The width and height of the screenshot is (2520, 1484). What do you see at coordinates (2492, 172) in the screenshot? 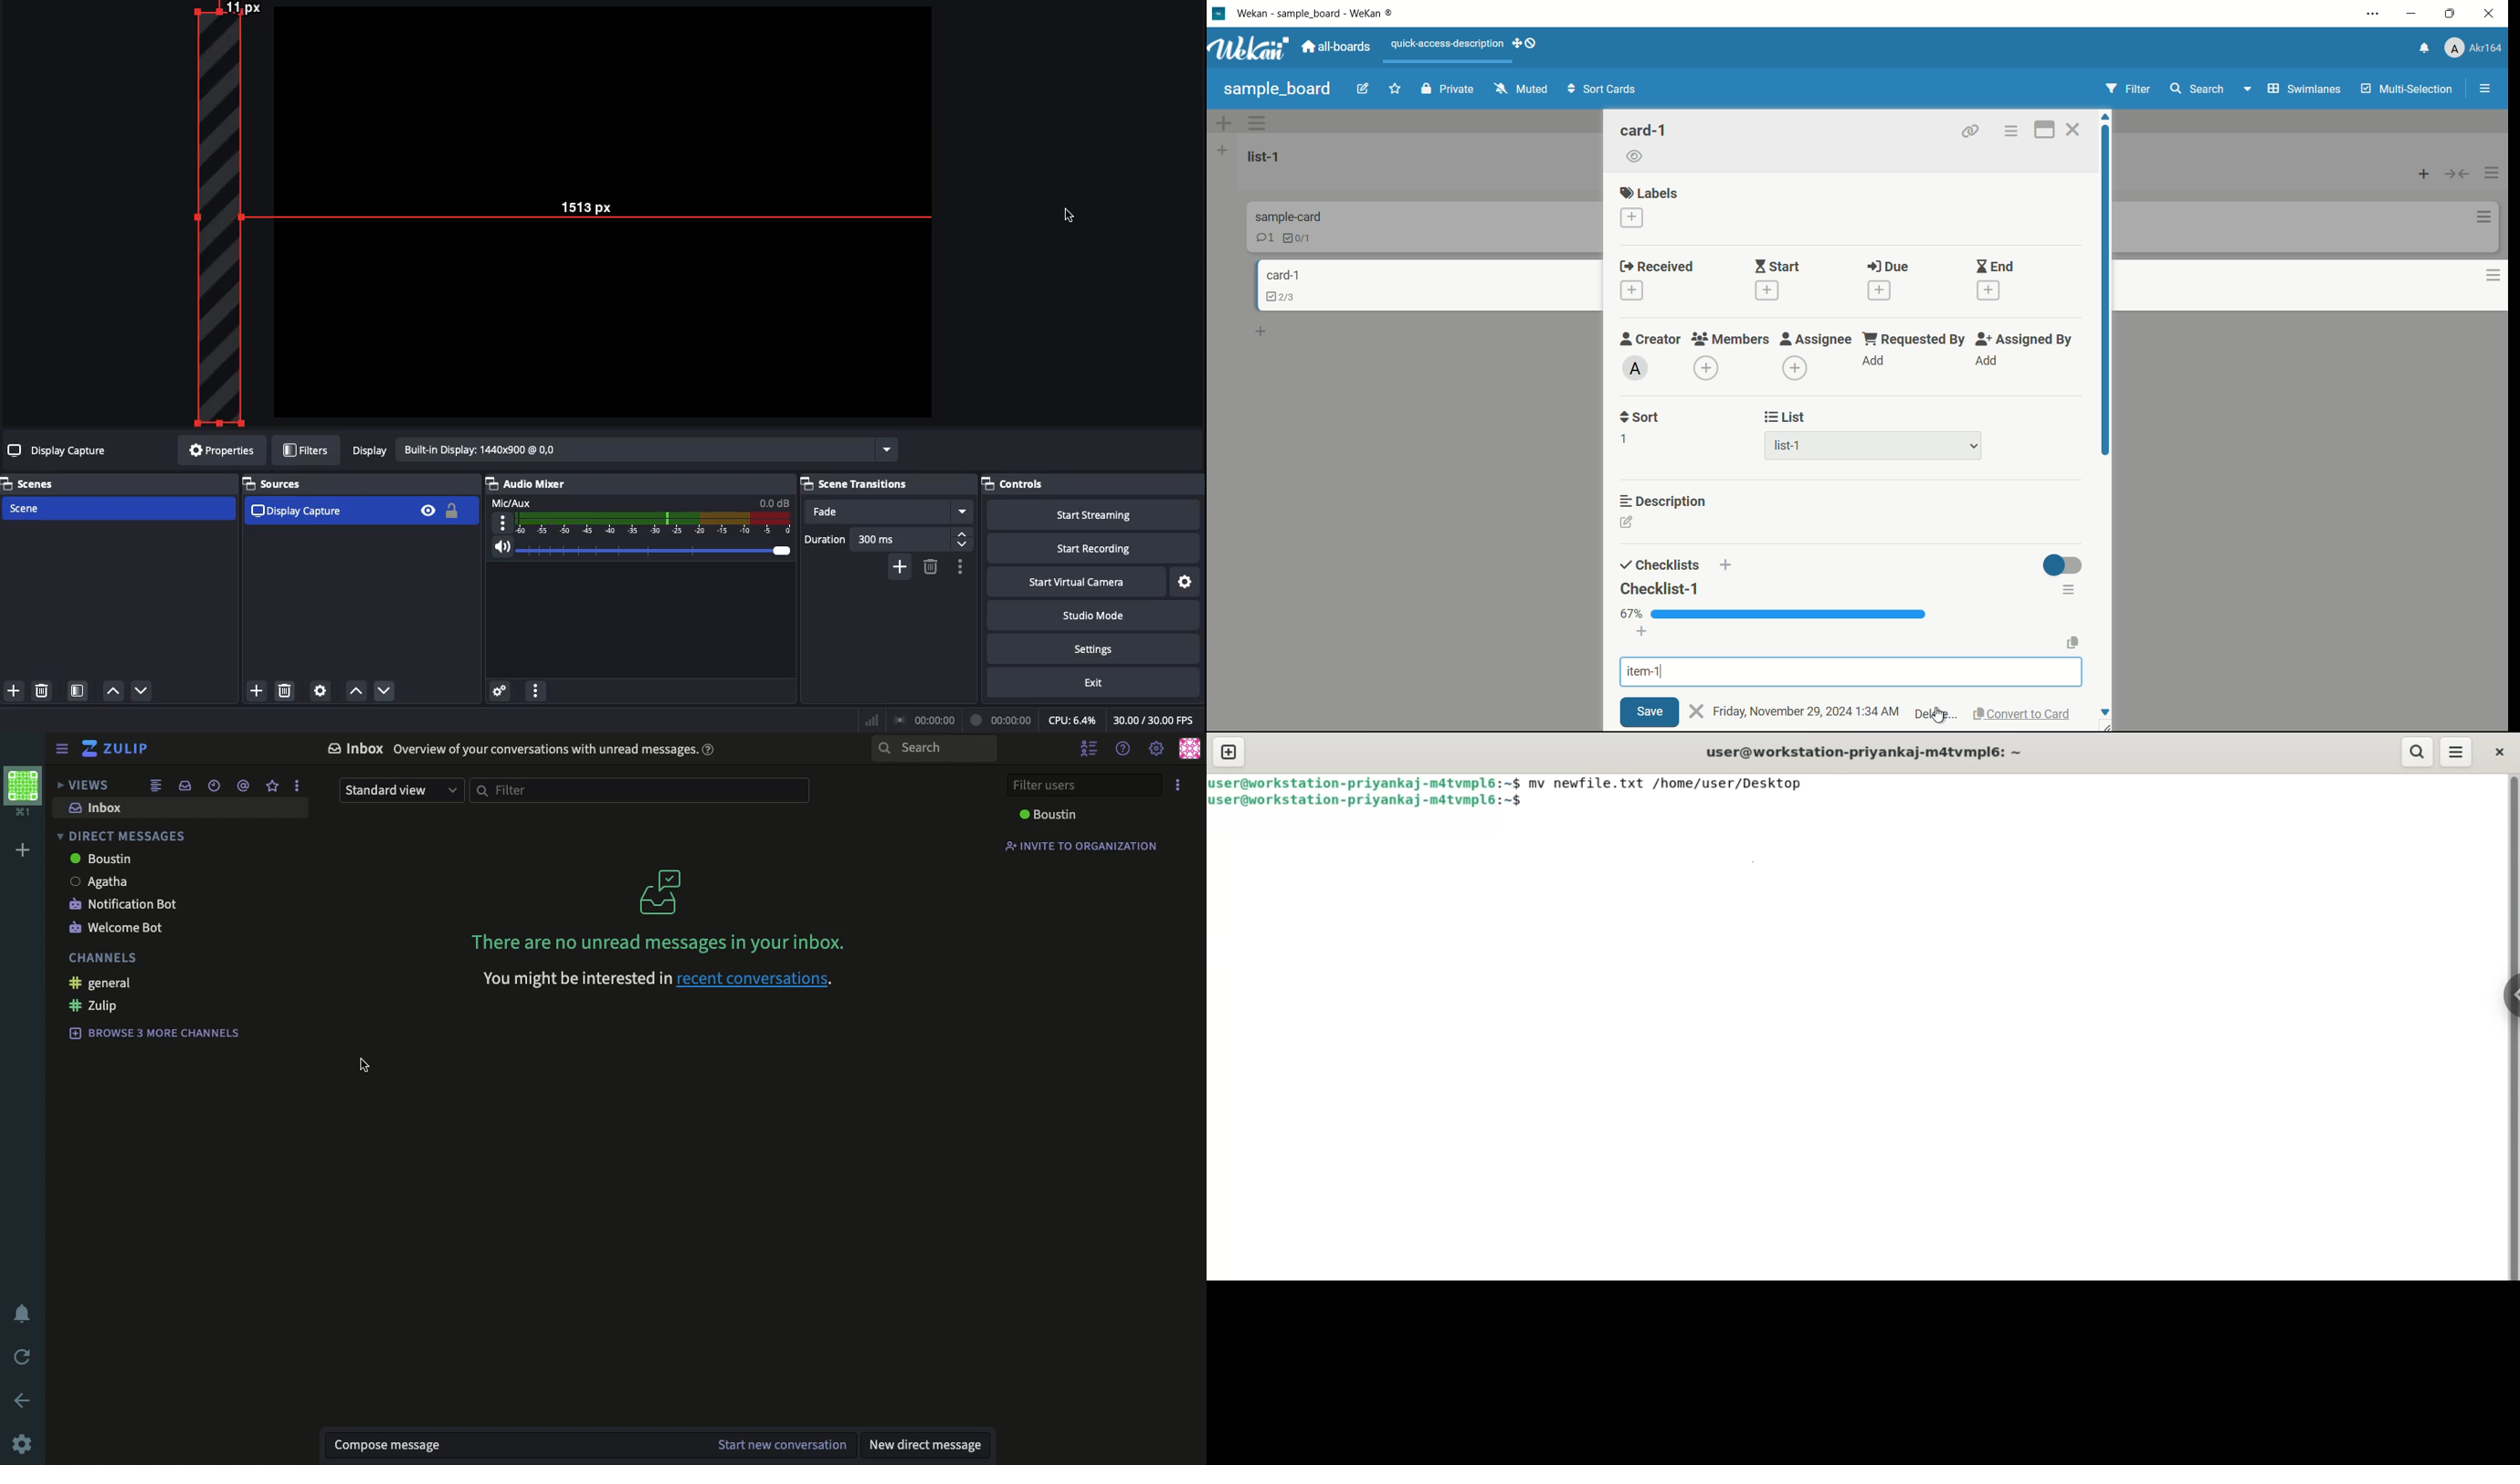
I see `list actions` at bounding box center [2492, 172].